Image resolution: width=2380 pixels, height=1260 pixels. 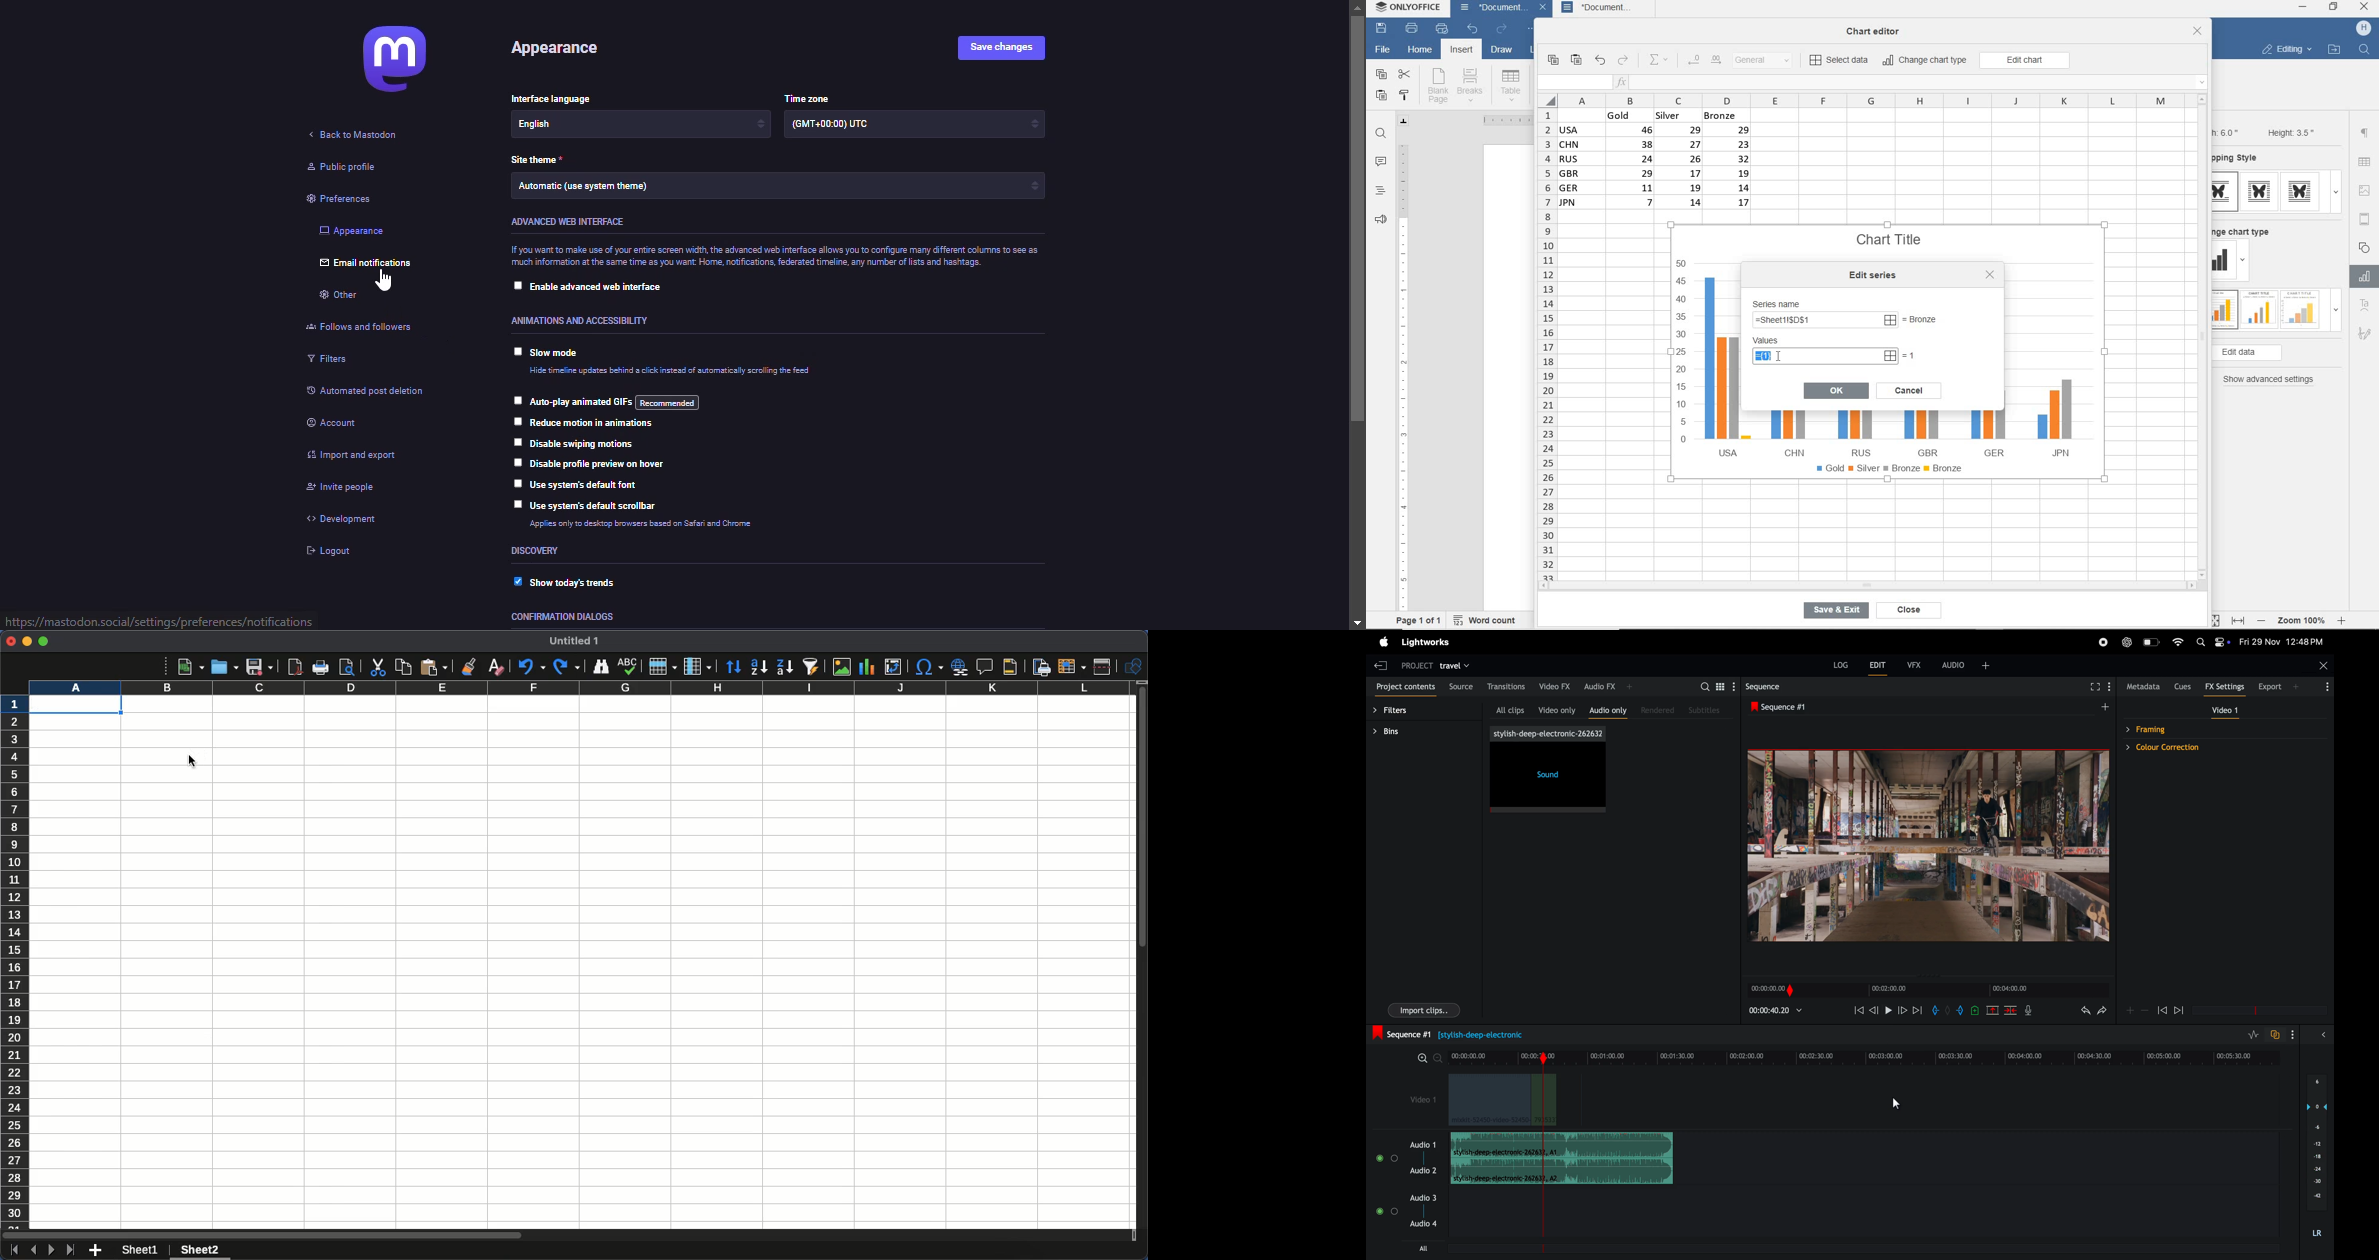 What do you see at coordinates (1574, 83) in the screenshot?
I see `input field` at bounding box center [1574, 83].